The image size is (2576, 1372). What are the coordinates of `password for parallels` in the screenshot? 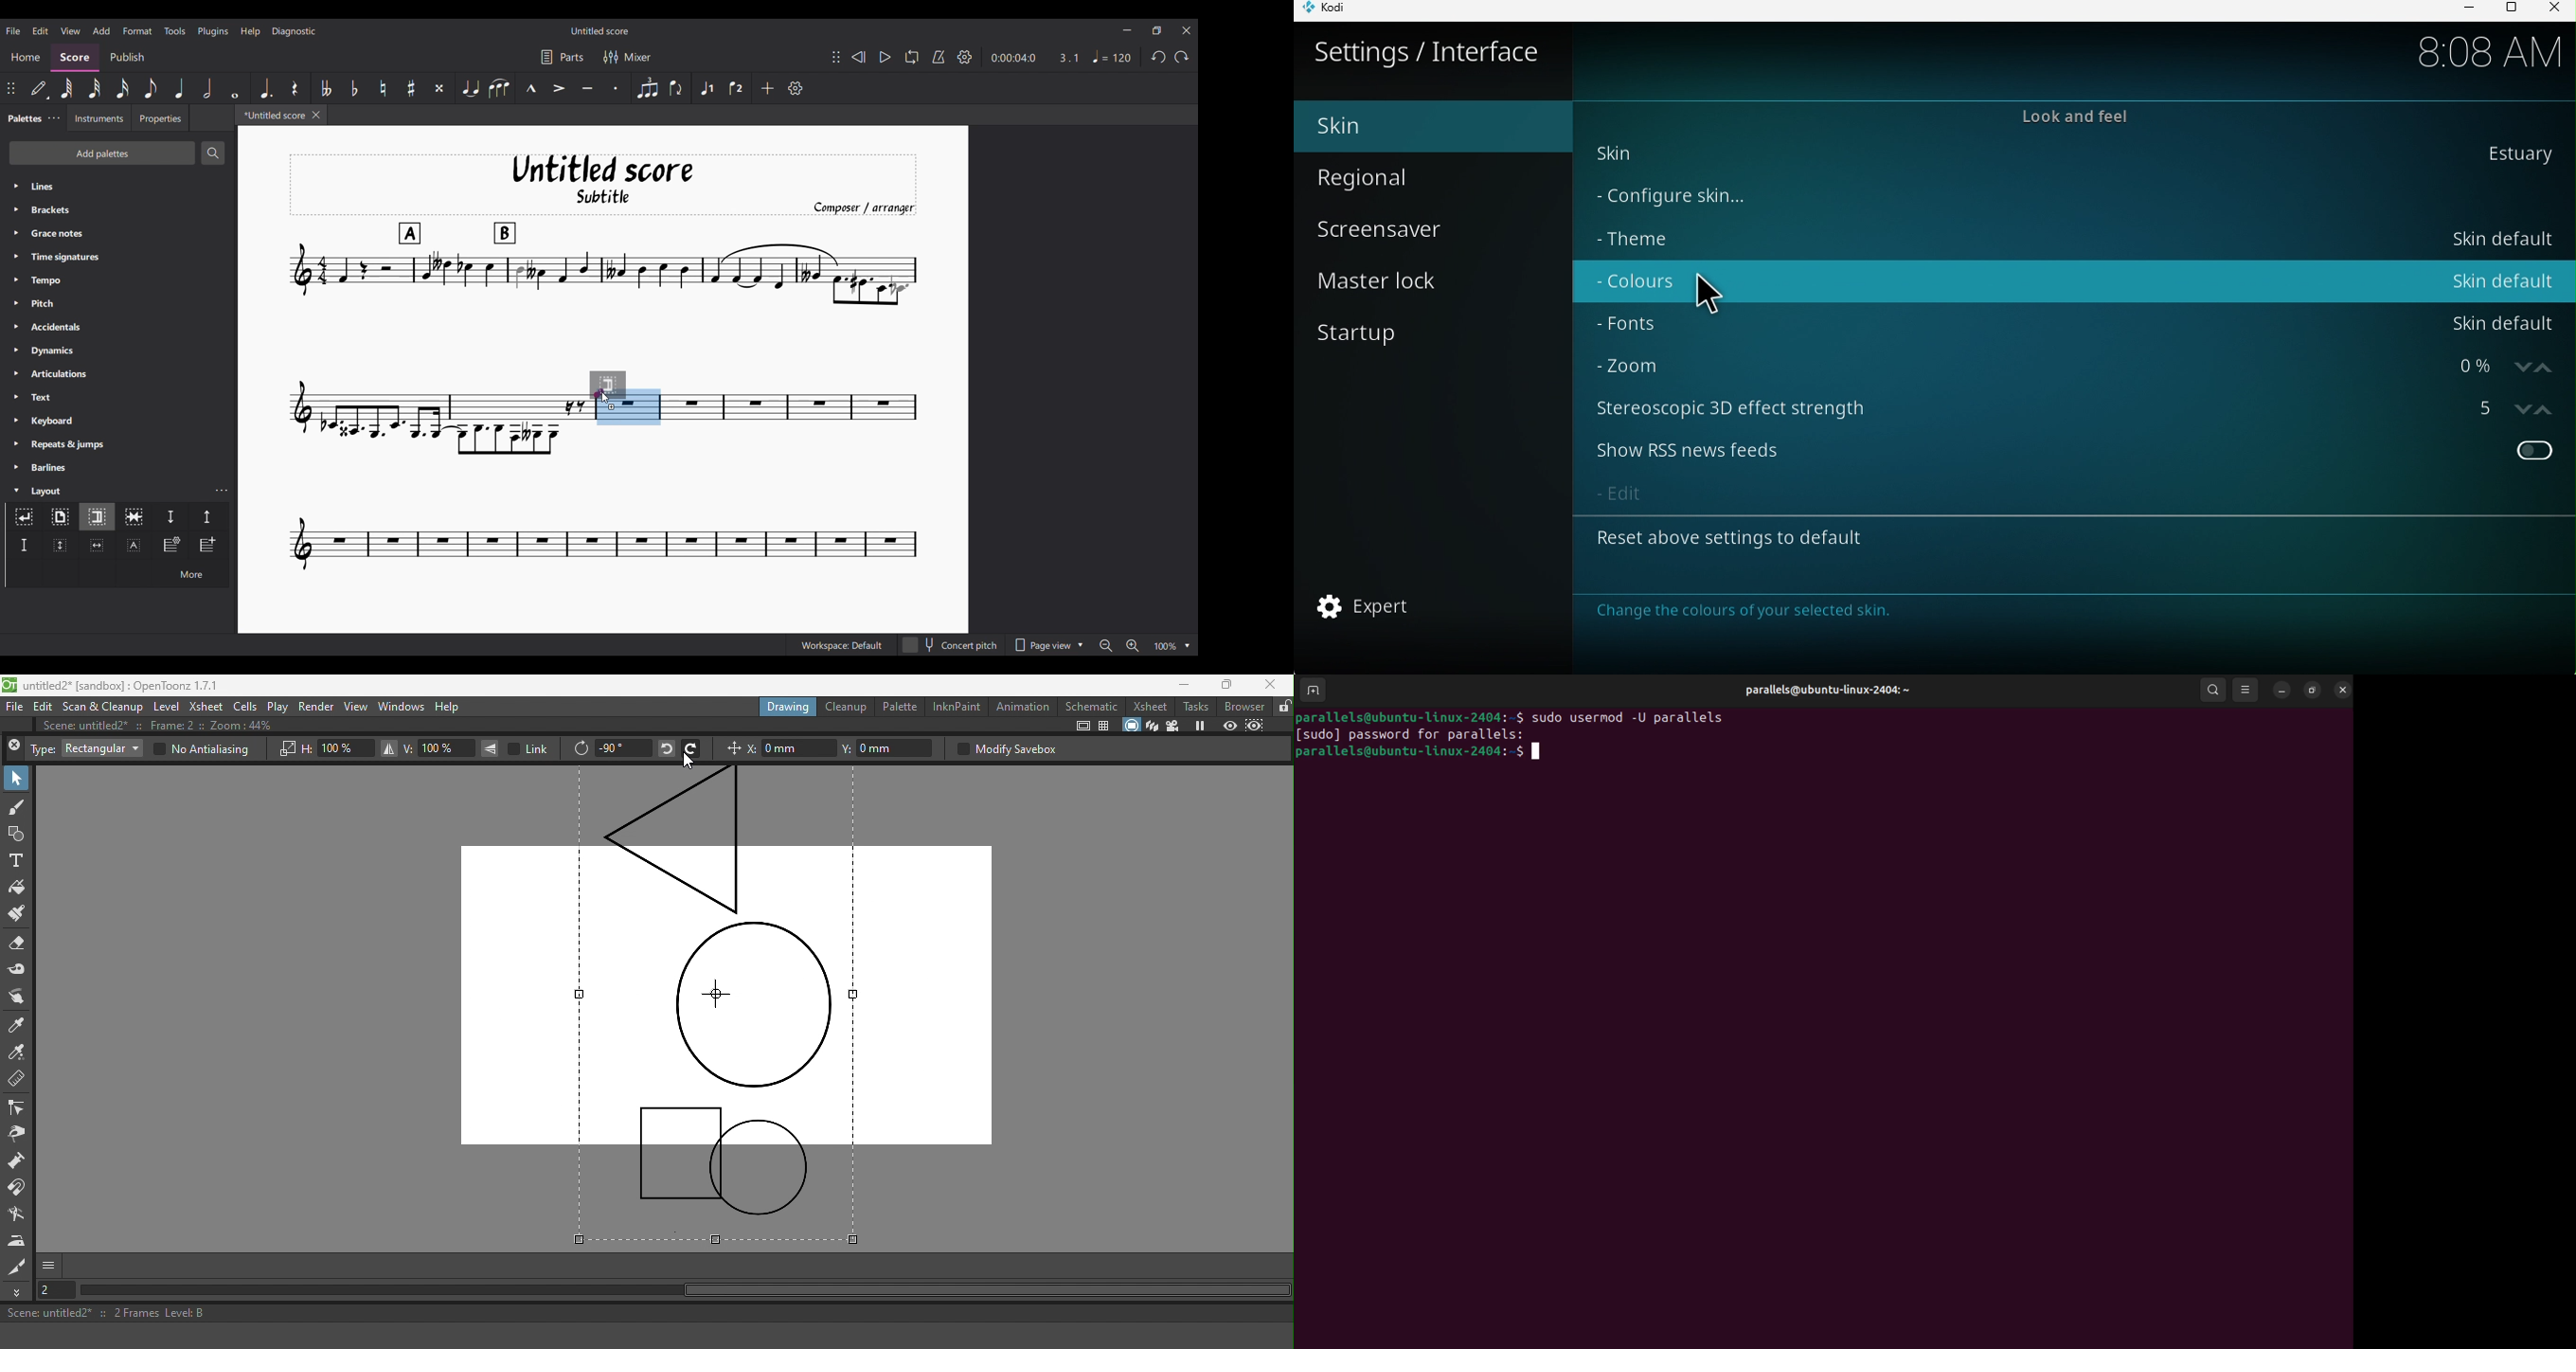 It's located at (1416, 735).